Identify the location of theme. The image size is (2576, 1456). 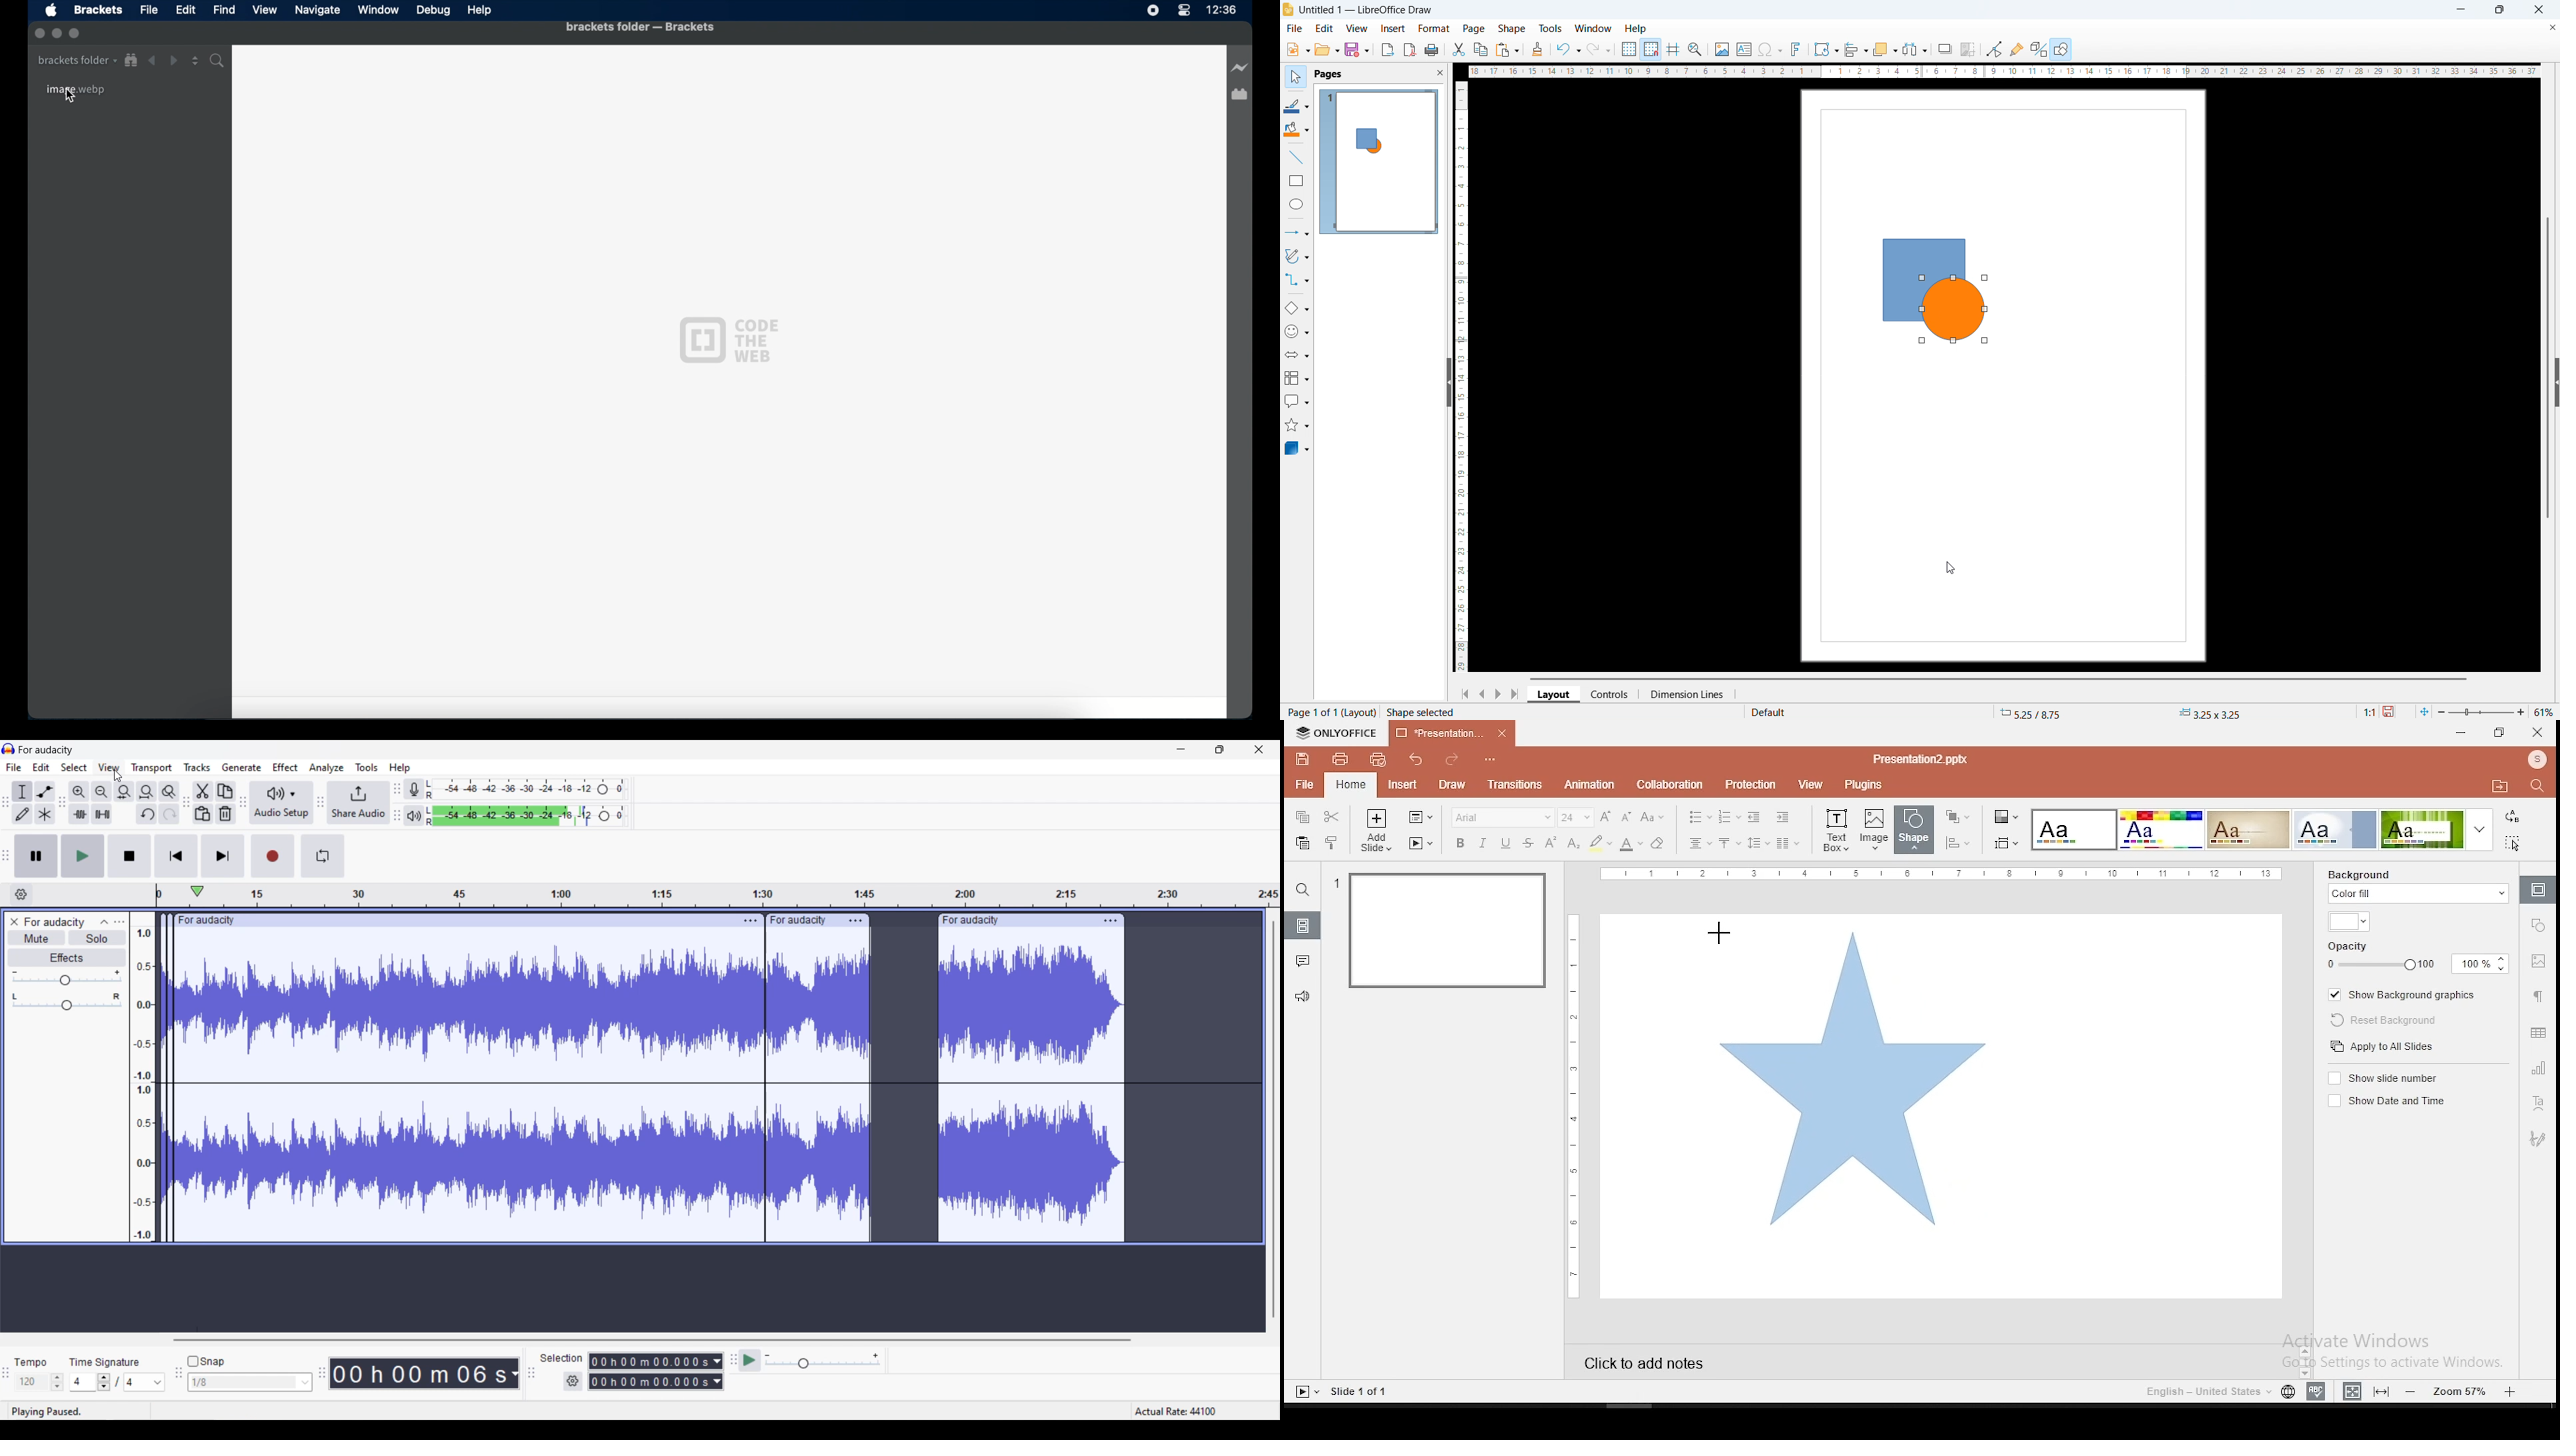
(2248, 830).